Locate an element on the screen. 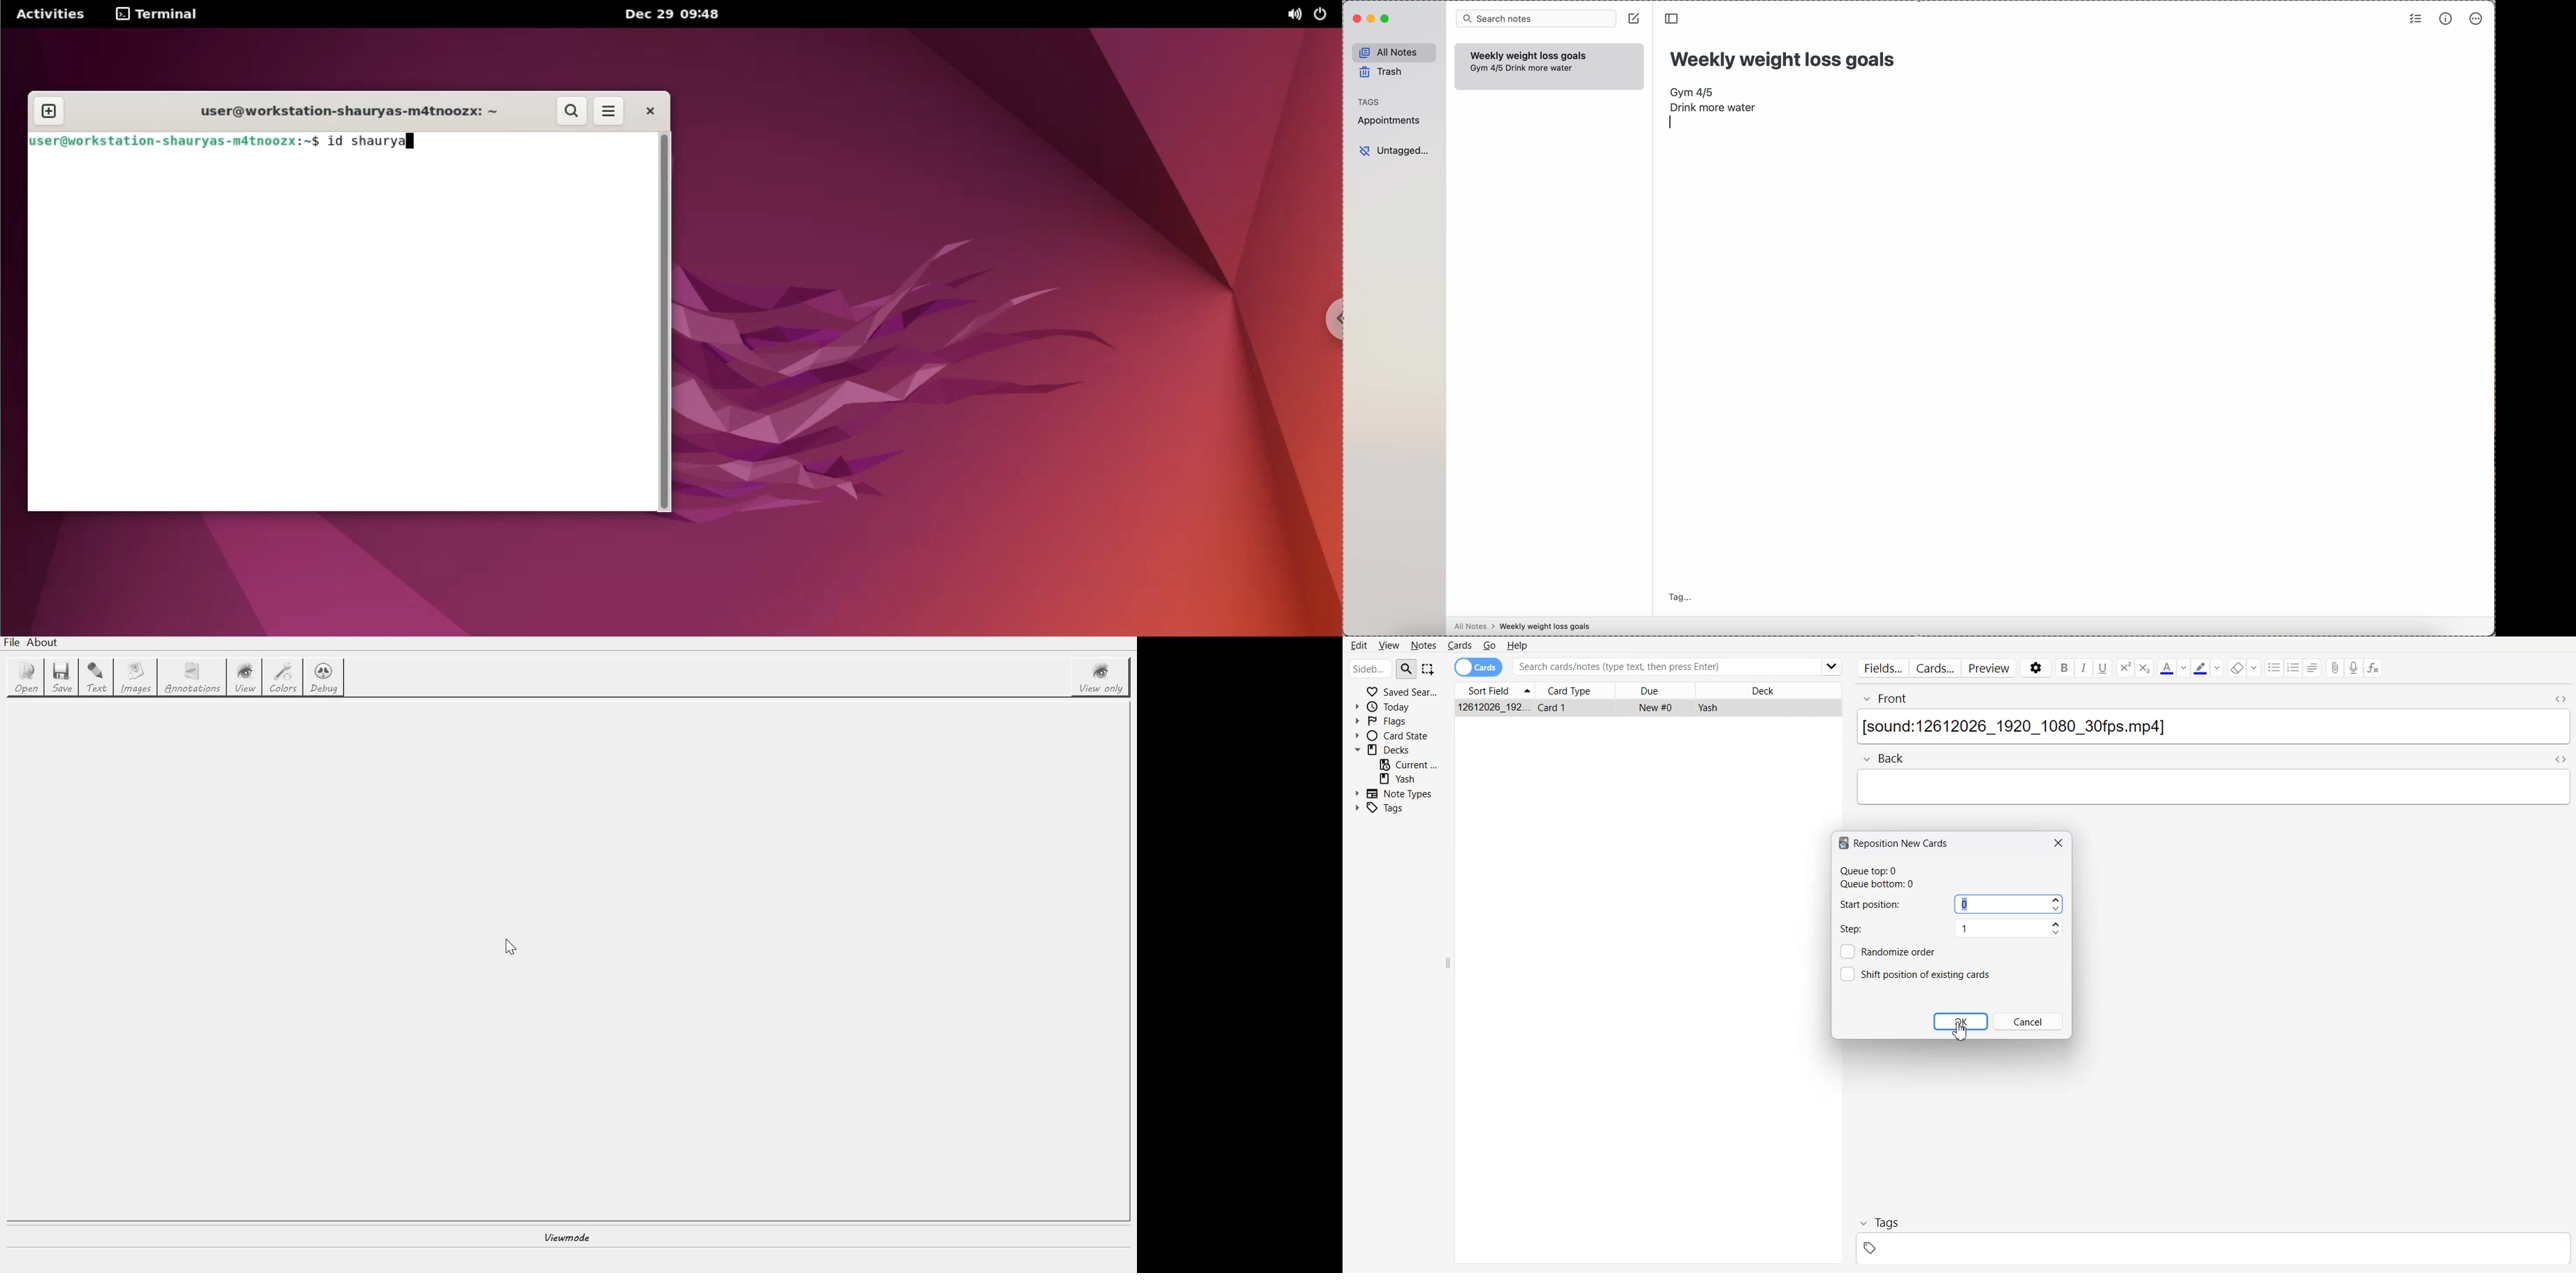 The height and width of the screenshot is (1288, 2576). Settings is located at coordinates (2035, 669).